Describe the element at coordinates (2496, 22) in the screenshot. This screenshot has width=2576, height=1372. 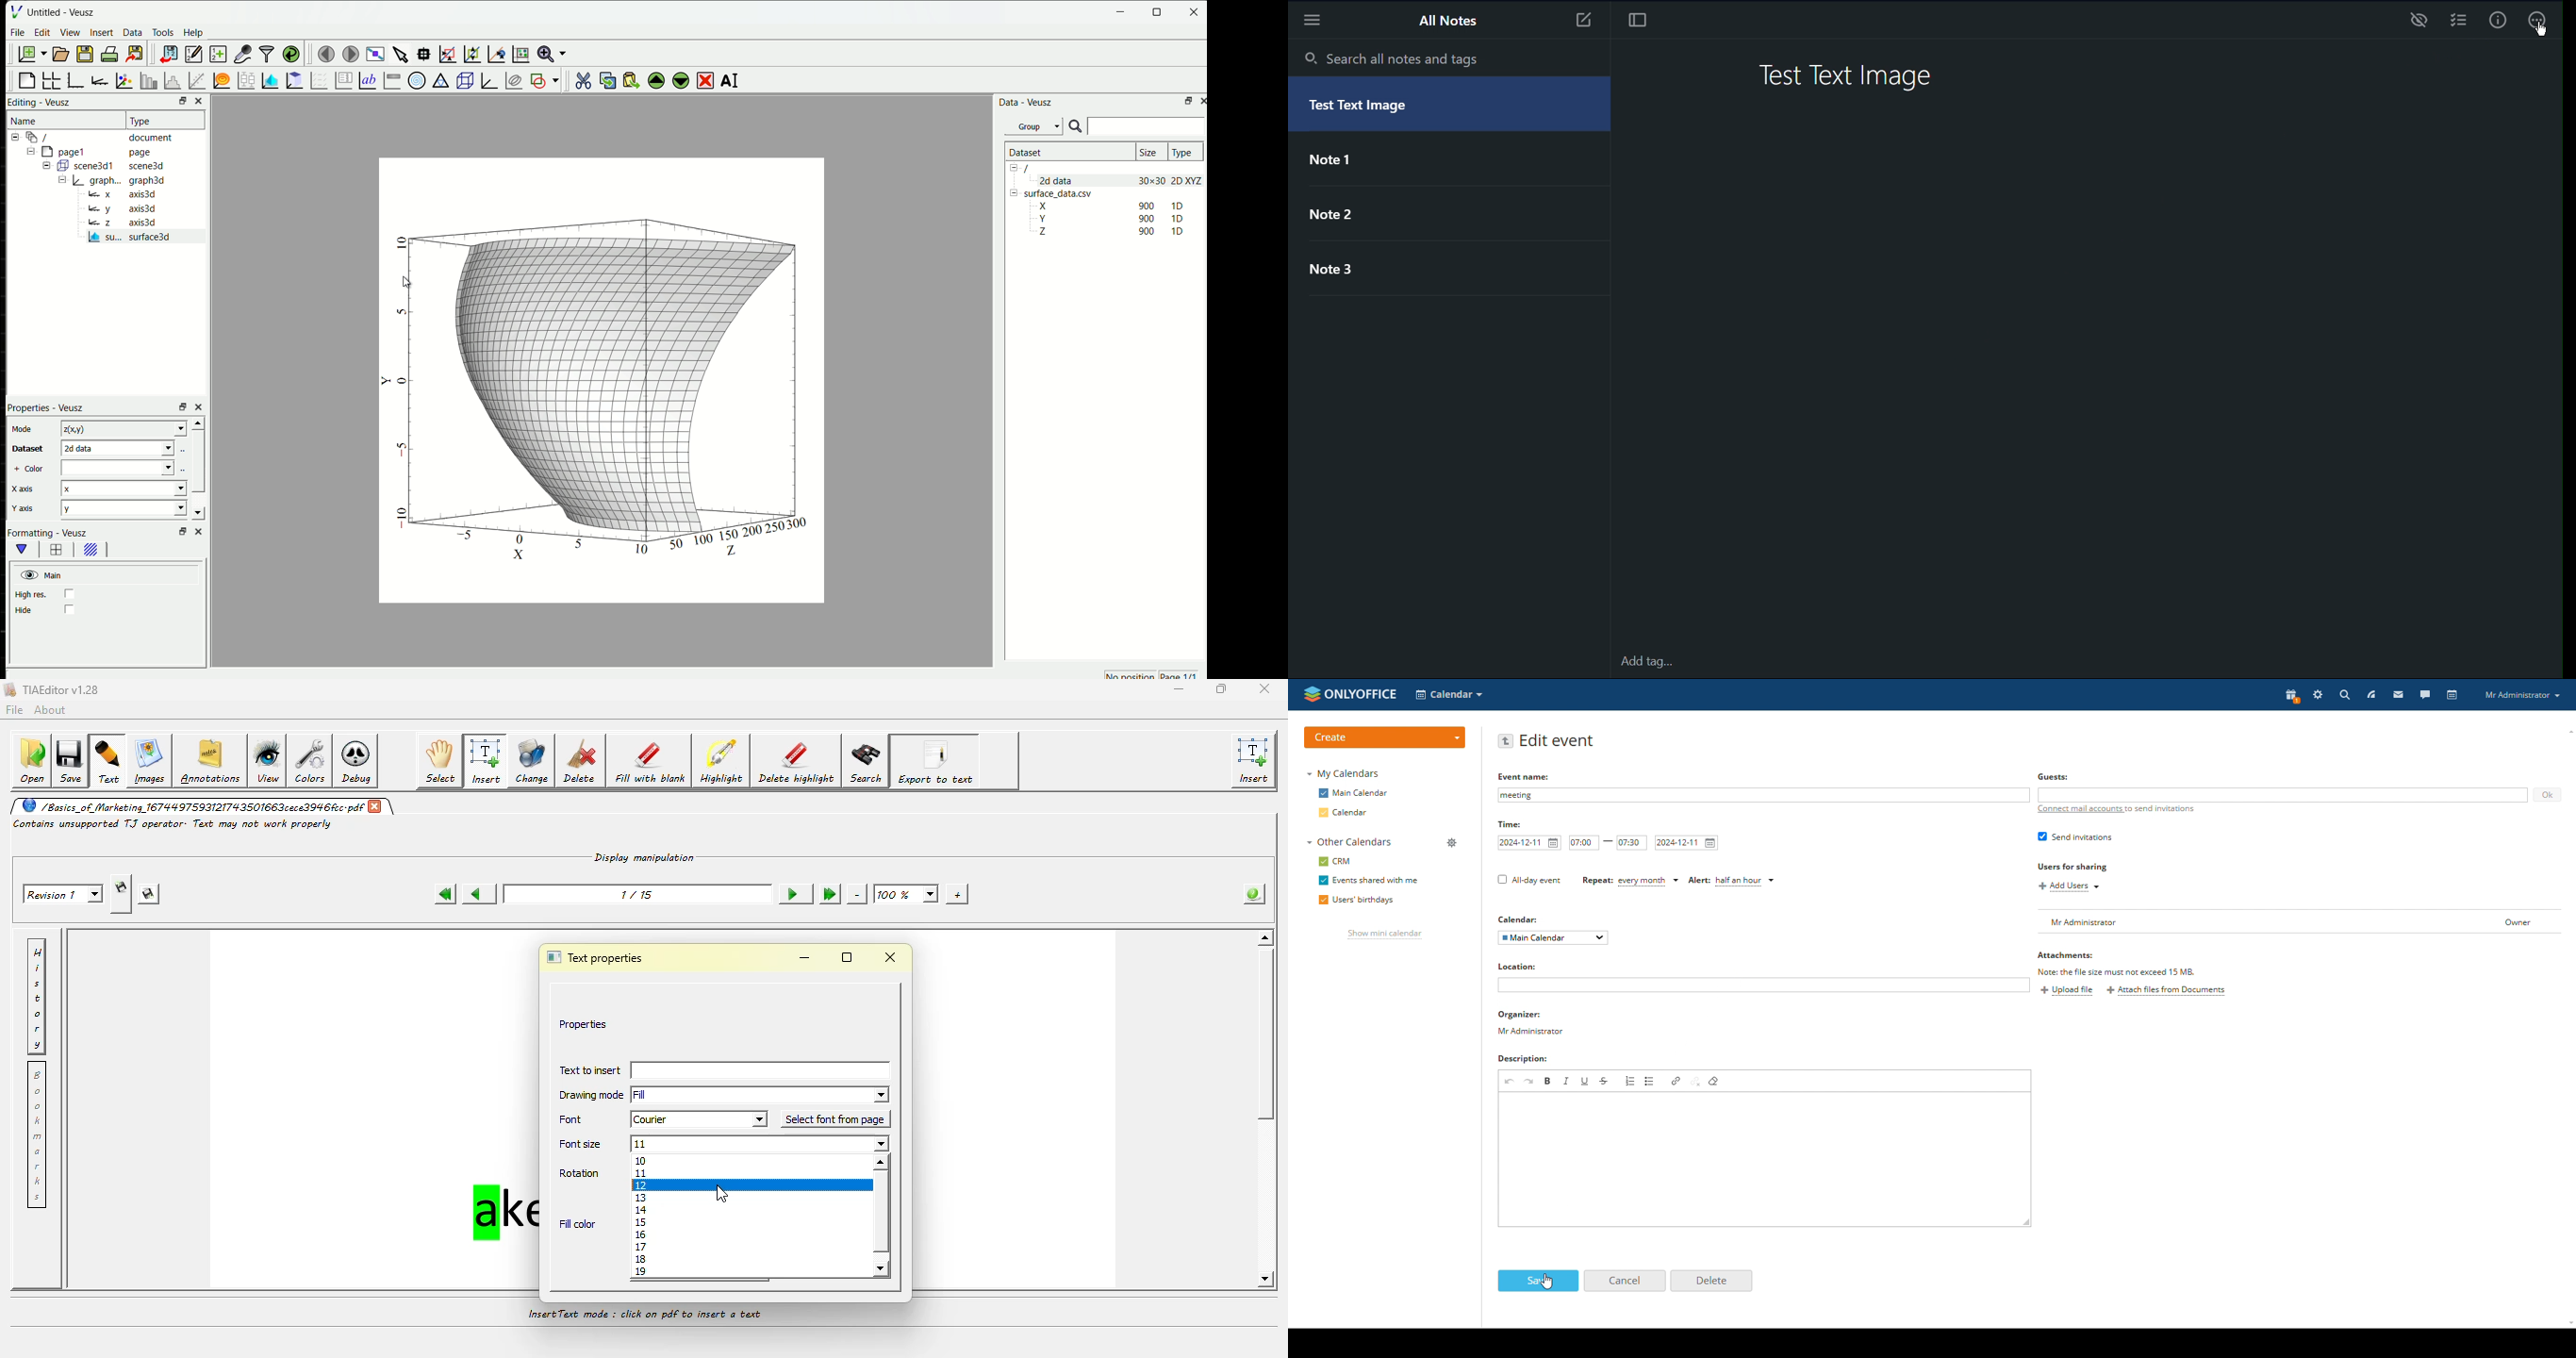
I see `Info` at that location.